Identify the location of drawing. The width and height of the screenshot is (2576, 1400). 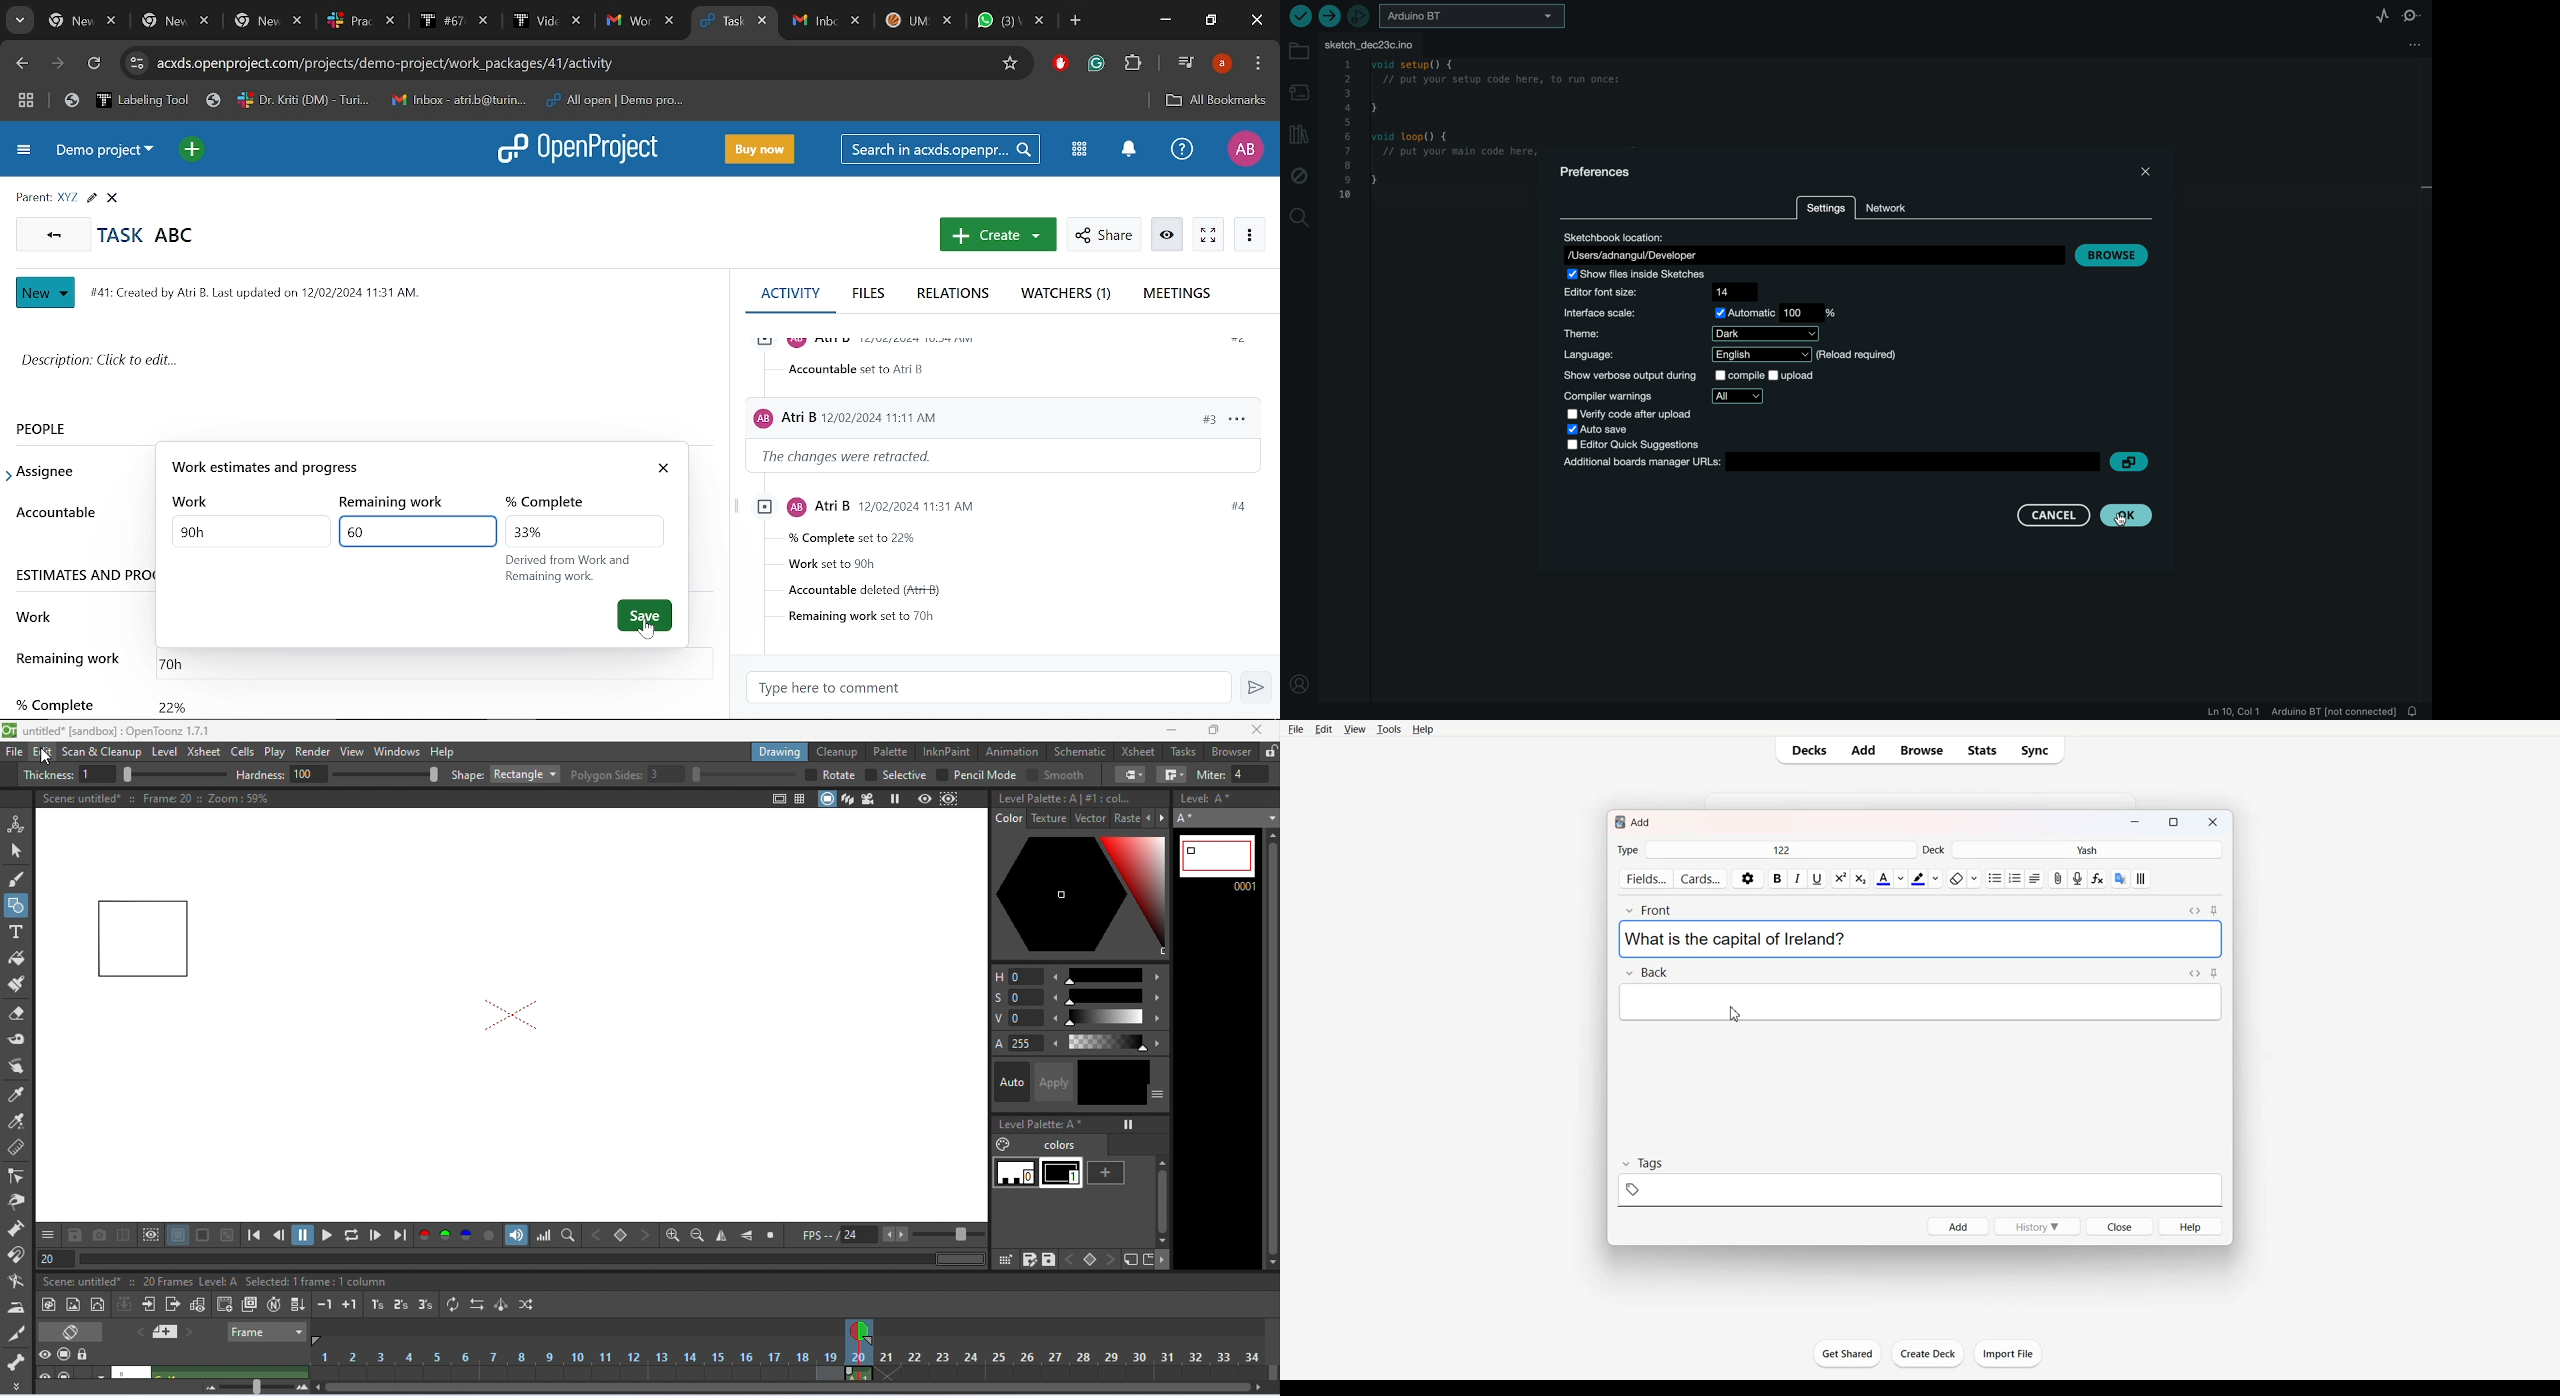
(780, 752).